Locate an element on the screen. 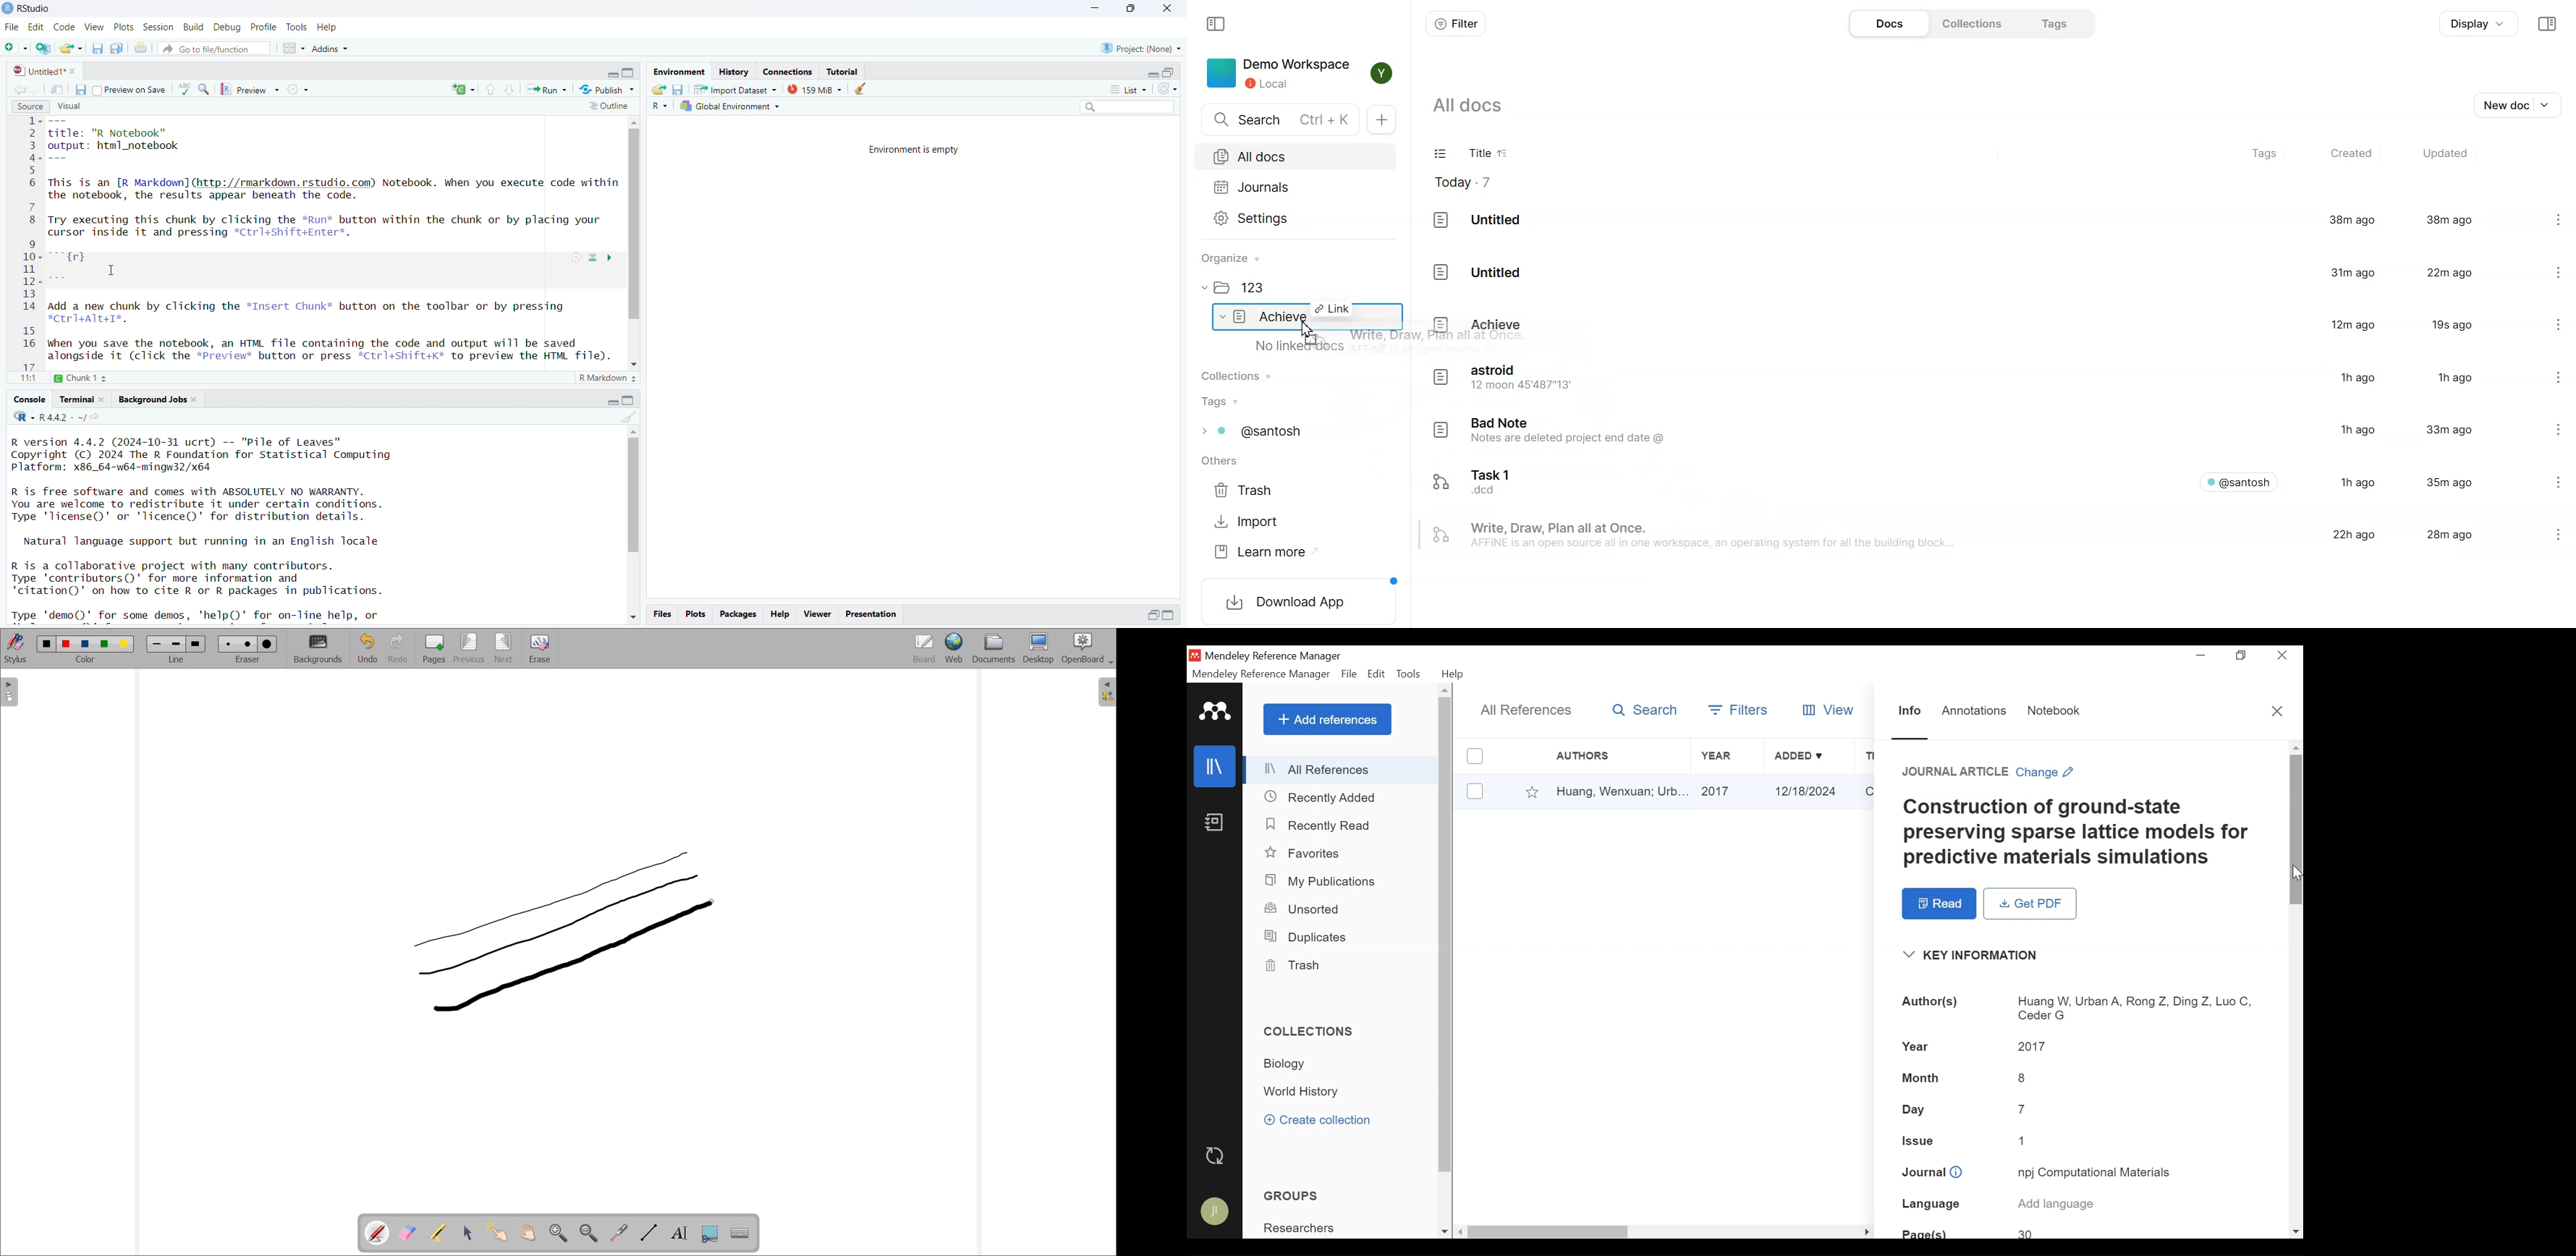 The width and height of the screenshot is (2576, 1260). expand is located at coordinates (1171, 616).